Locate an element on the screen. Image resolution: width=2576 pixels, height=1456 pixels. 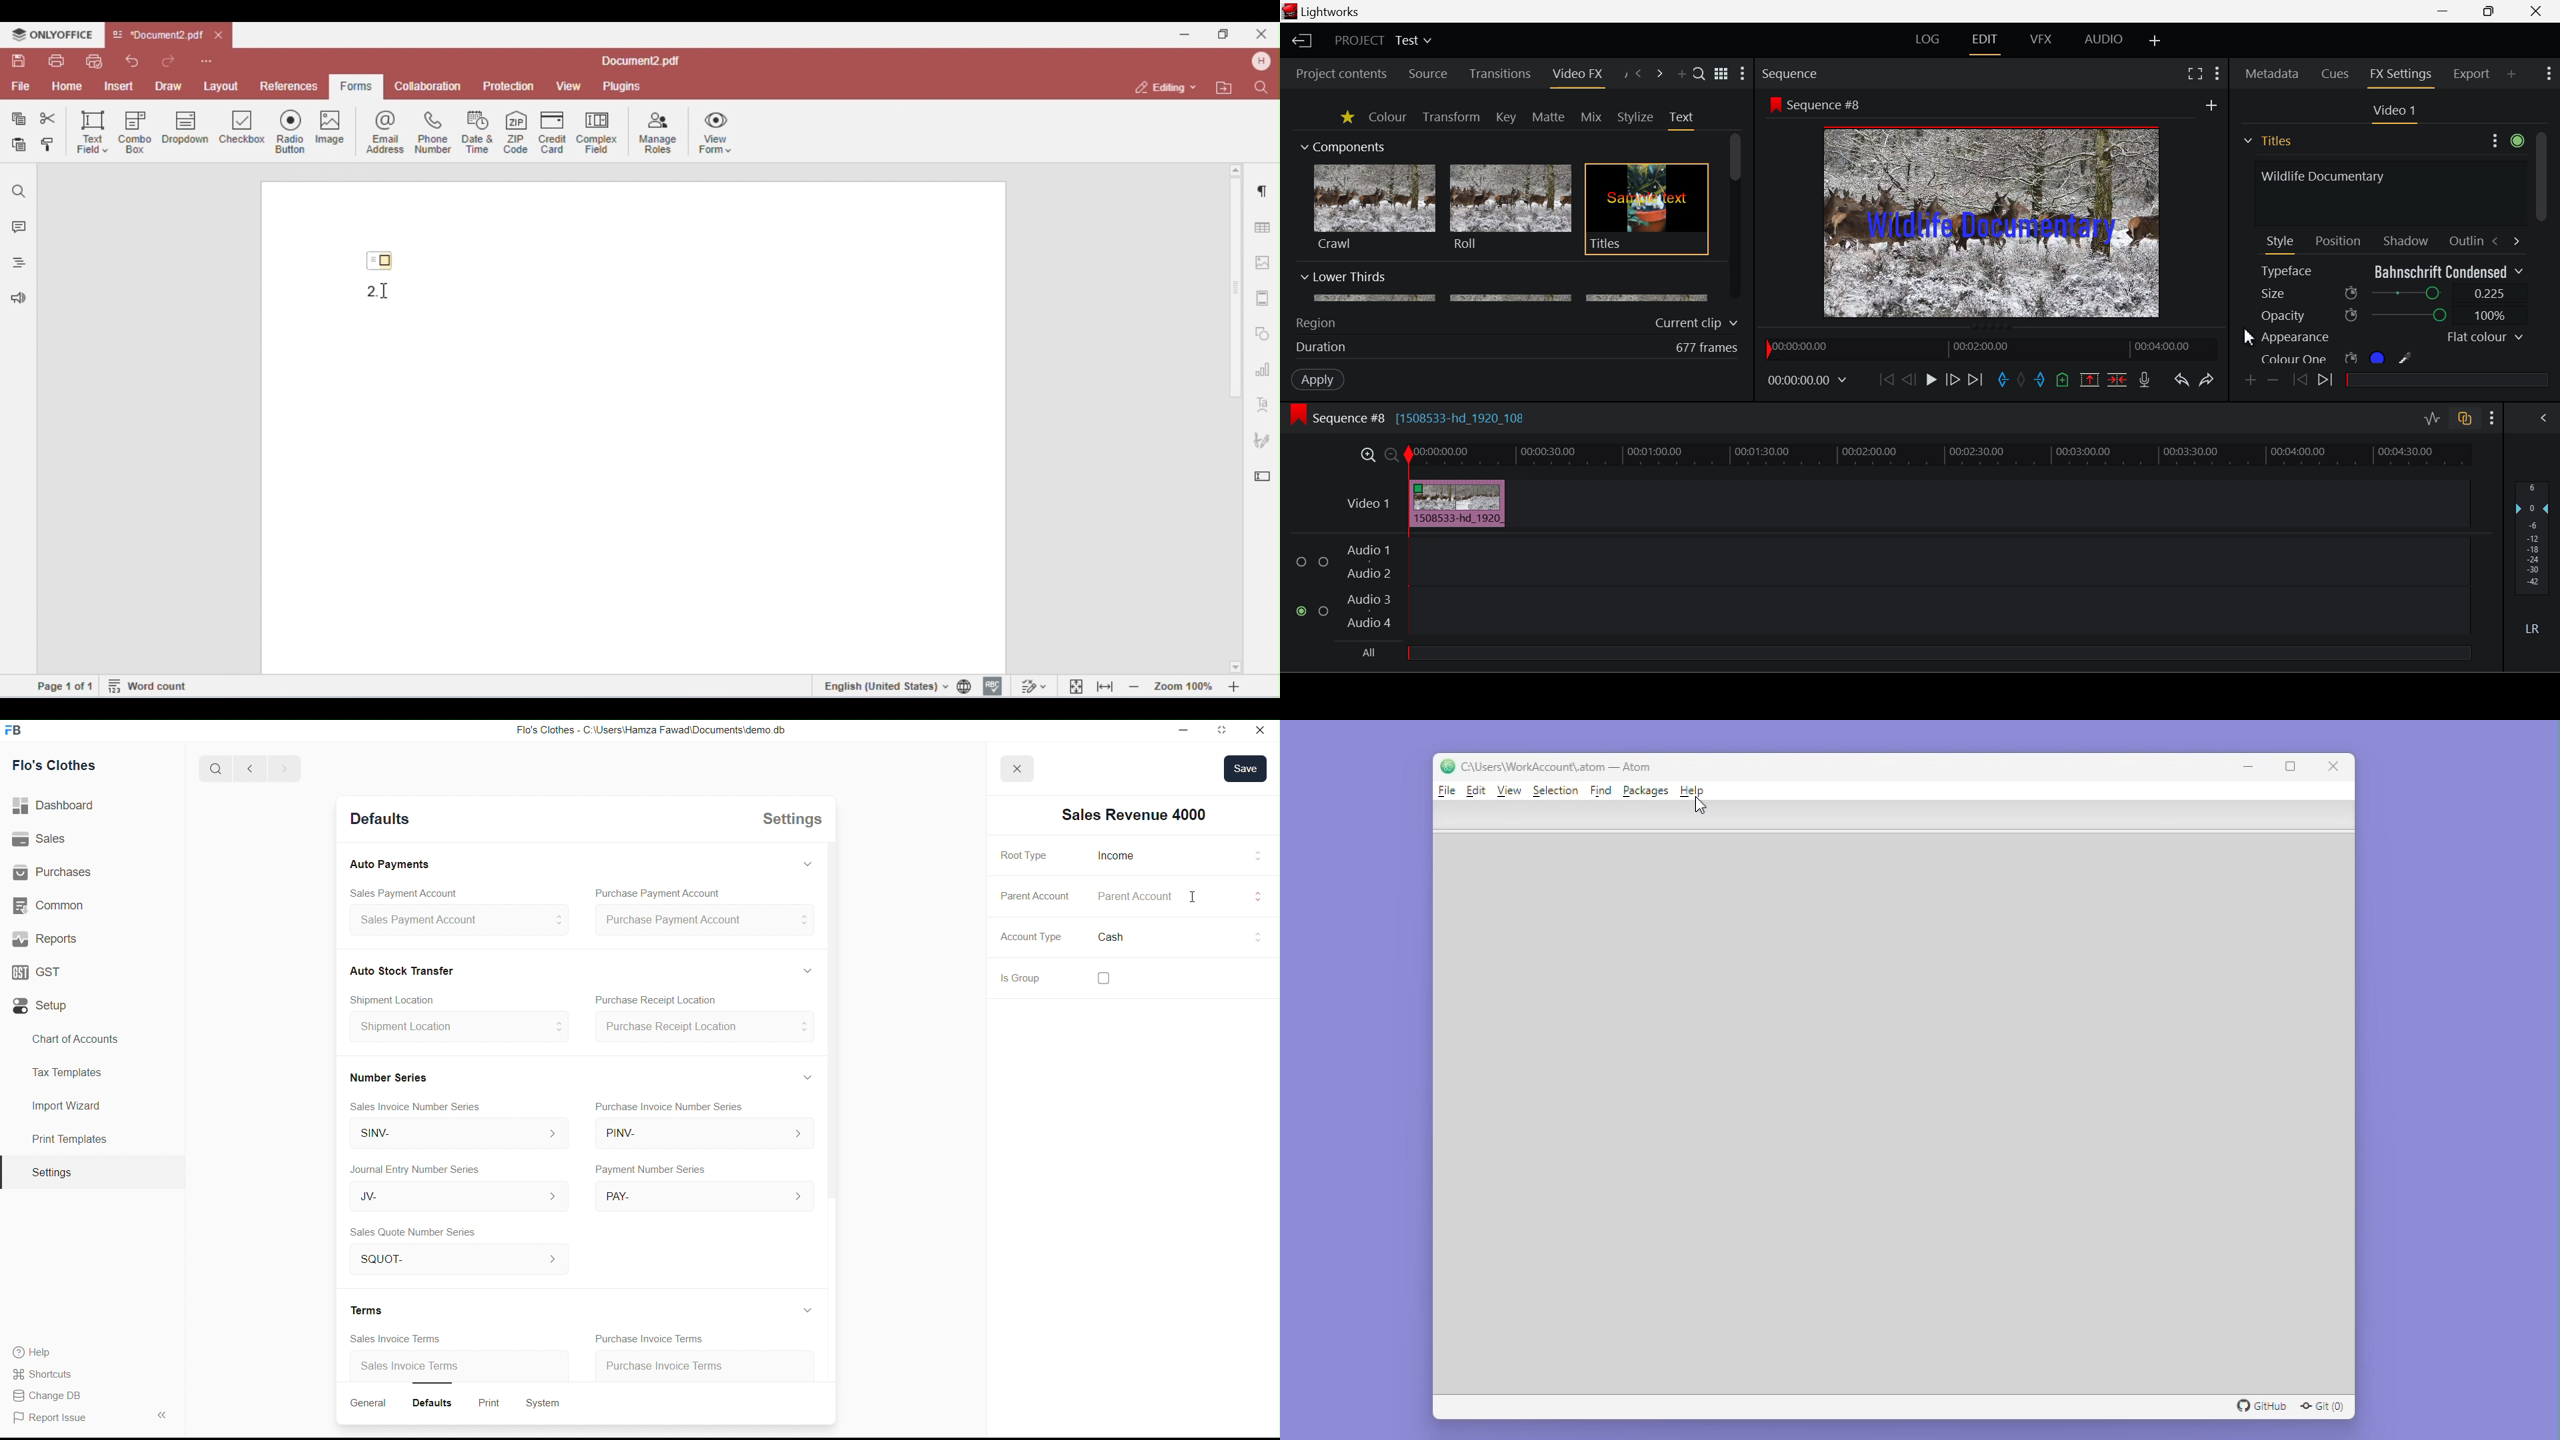
Record Voiceover is located at coordinates (2145, 383).